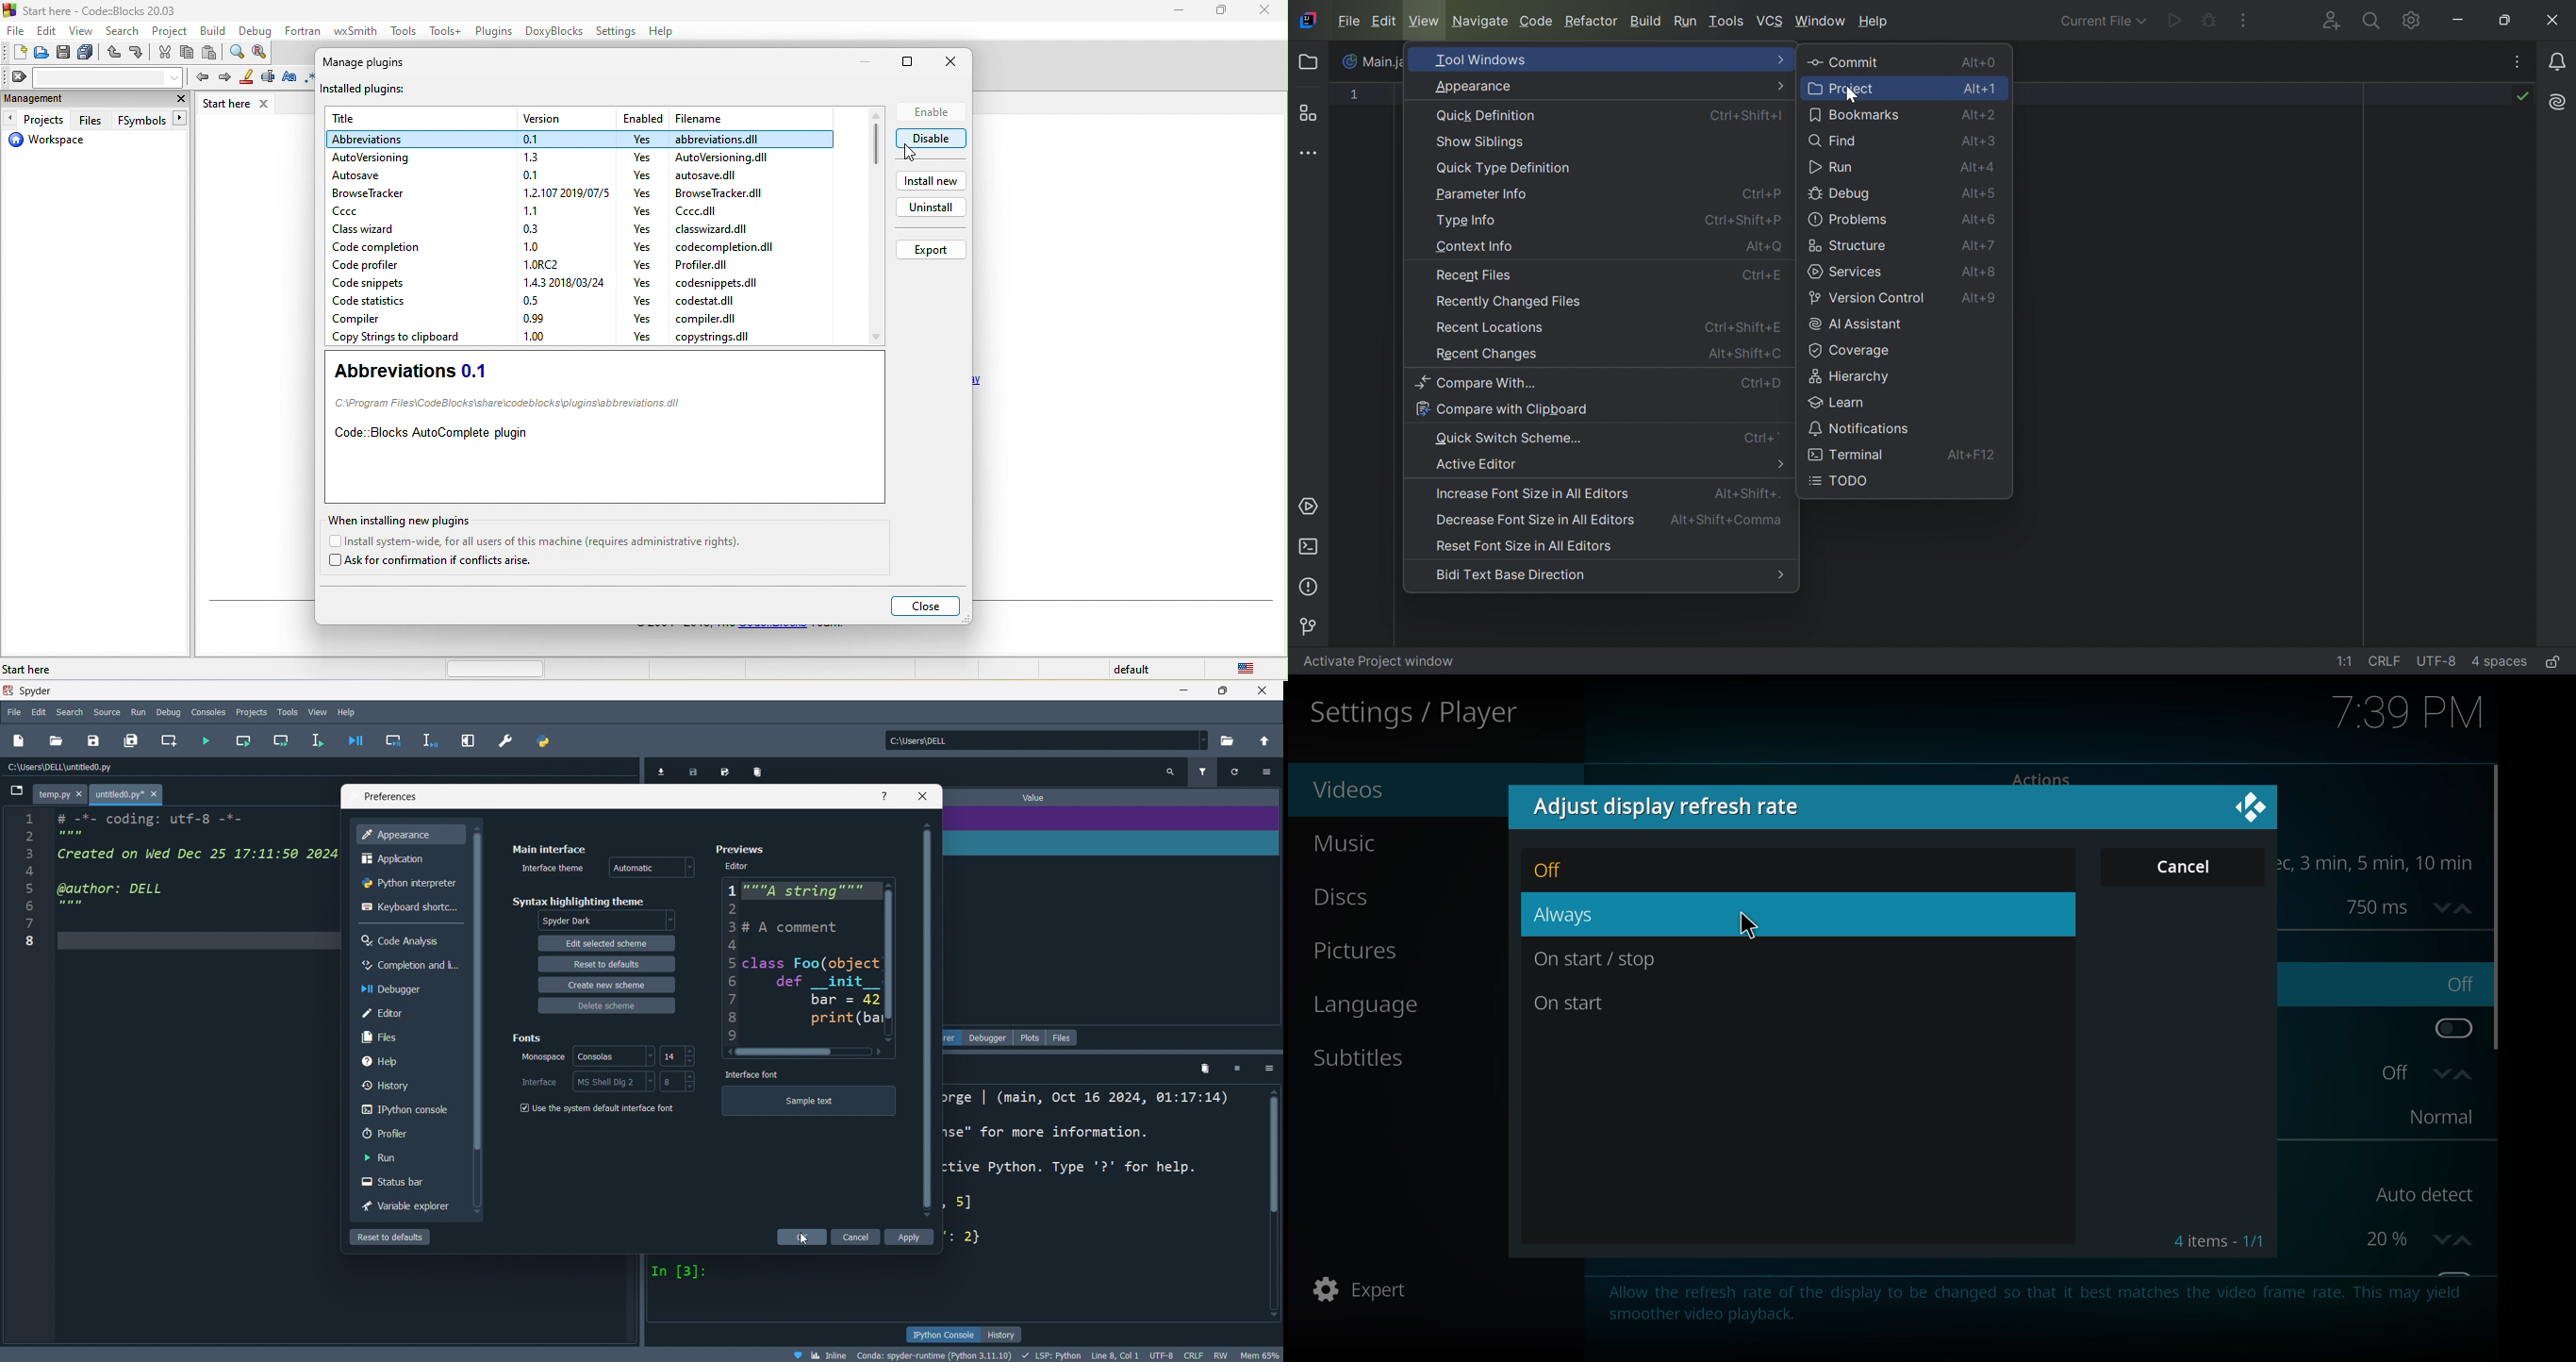 The height and width of the screenshot is (1372, 2576). Describe the element at coordinates (688, 1088) in the screenshot. I see `decrease` at that location.